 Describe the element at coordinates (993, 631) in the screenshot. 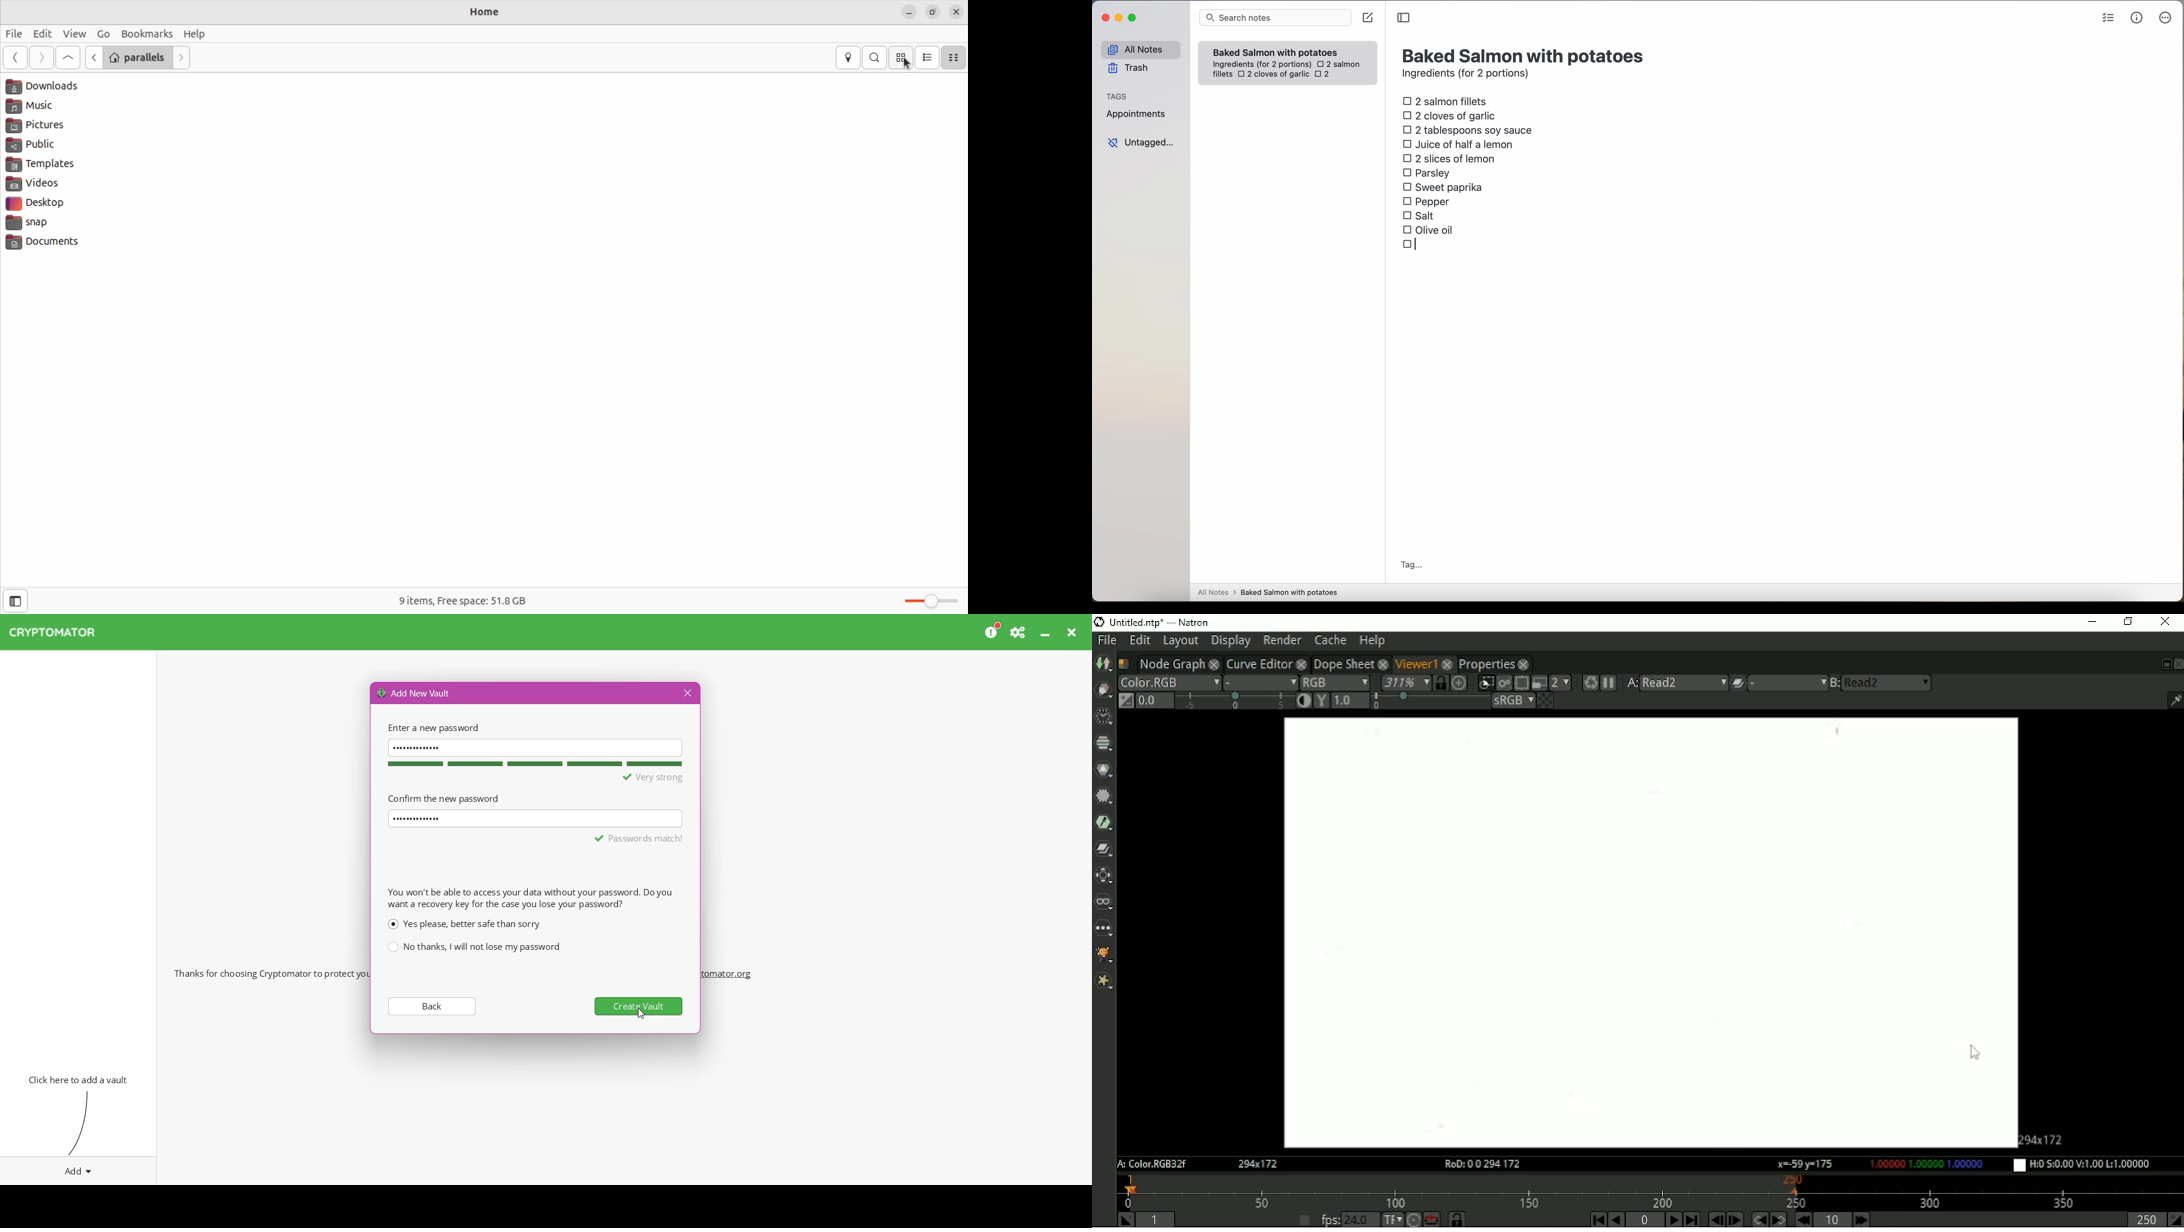

I see `Please consider donating` at that location.